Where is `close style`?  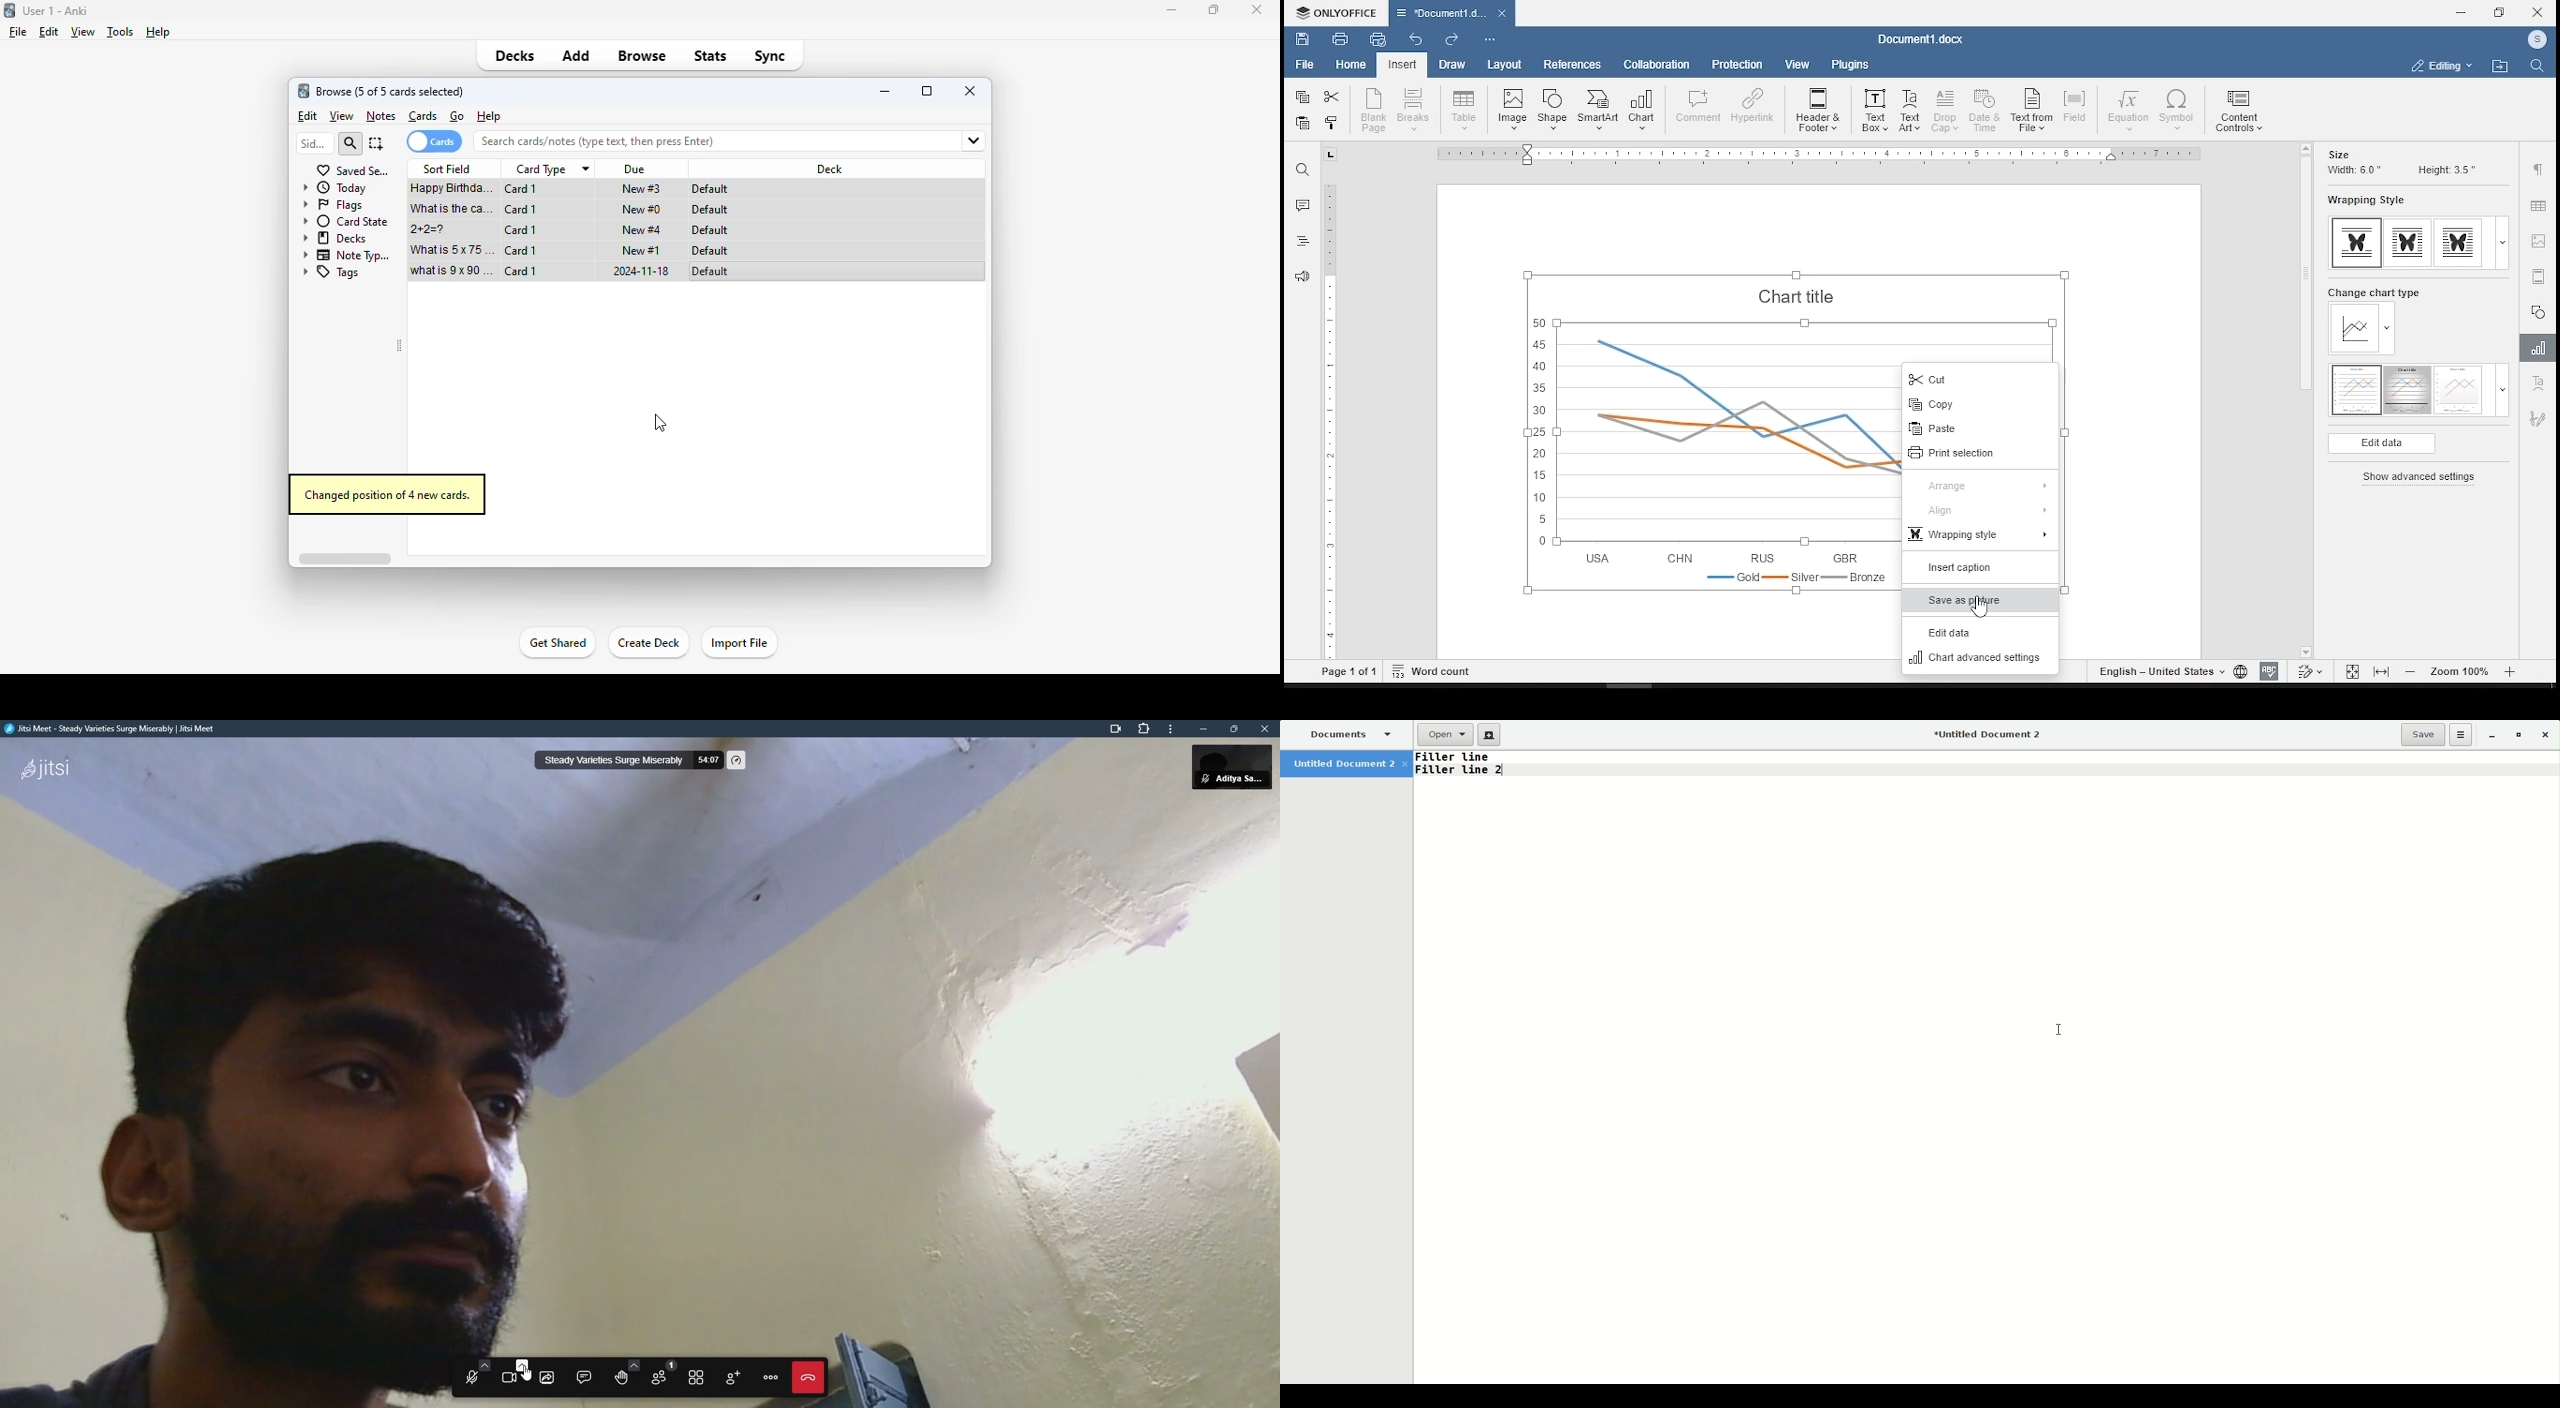 close style is located at coordinates (1334, 125).